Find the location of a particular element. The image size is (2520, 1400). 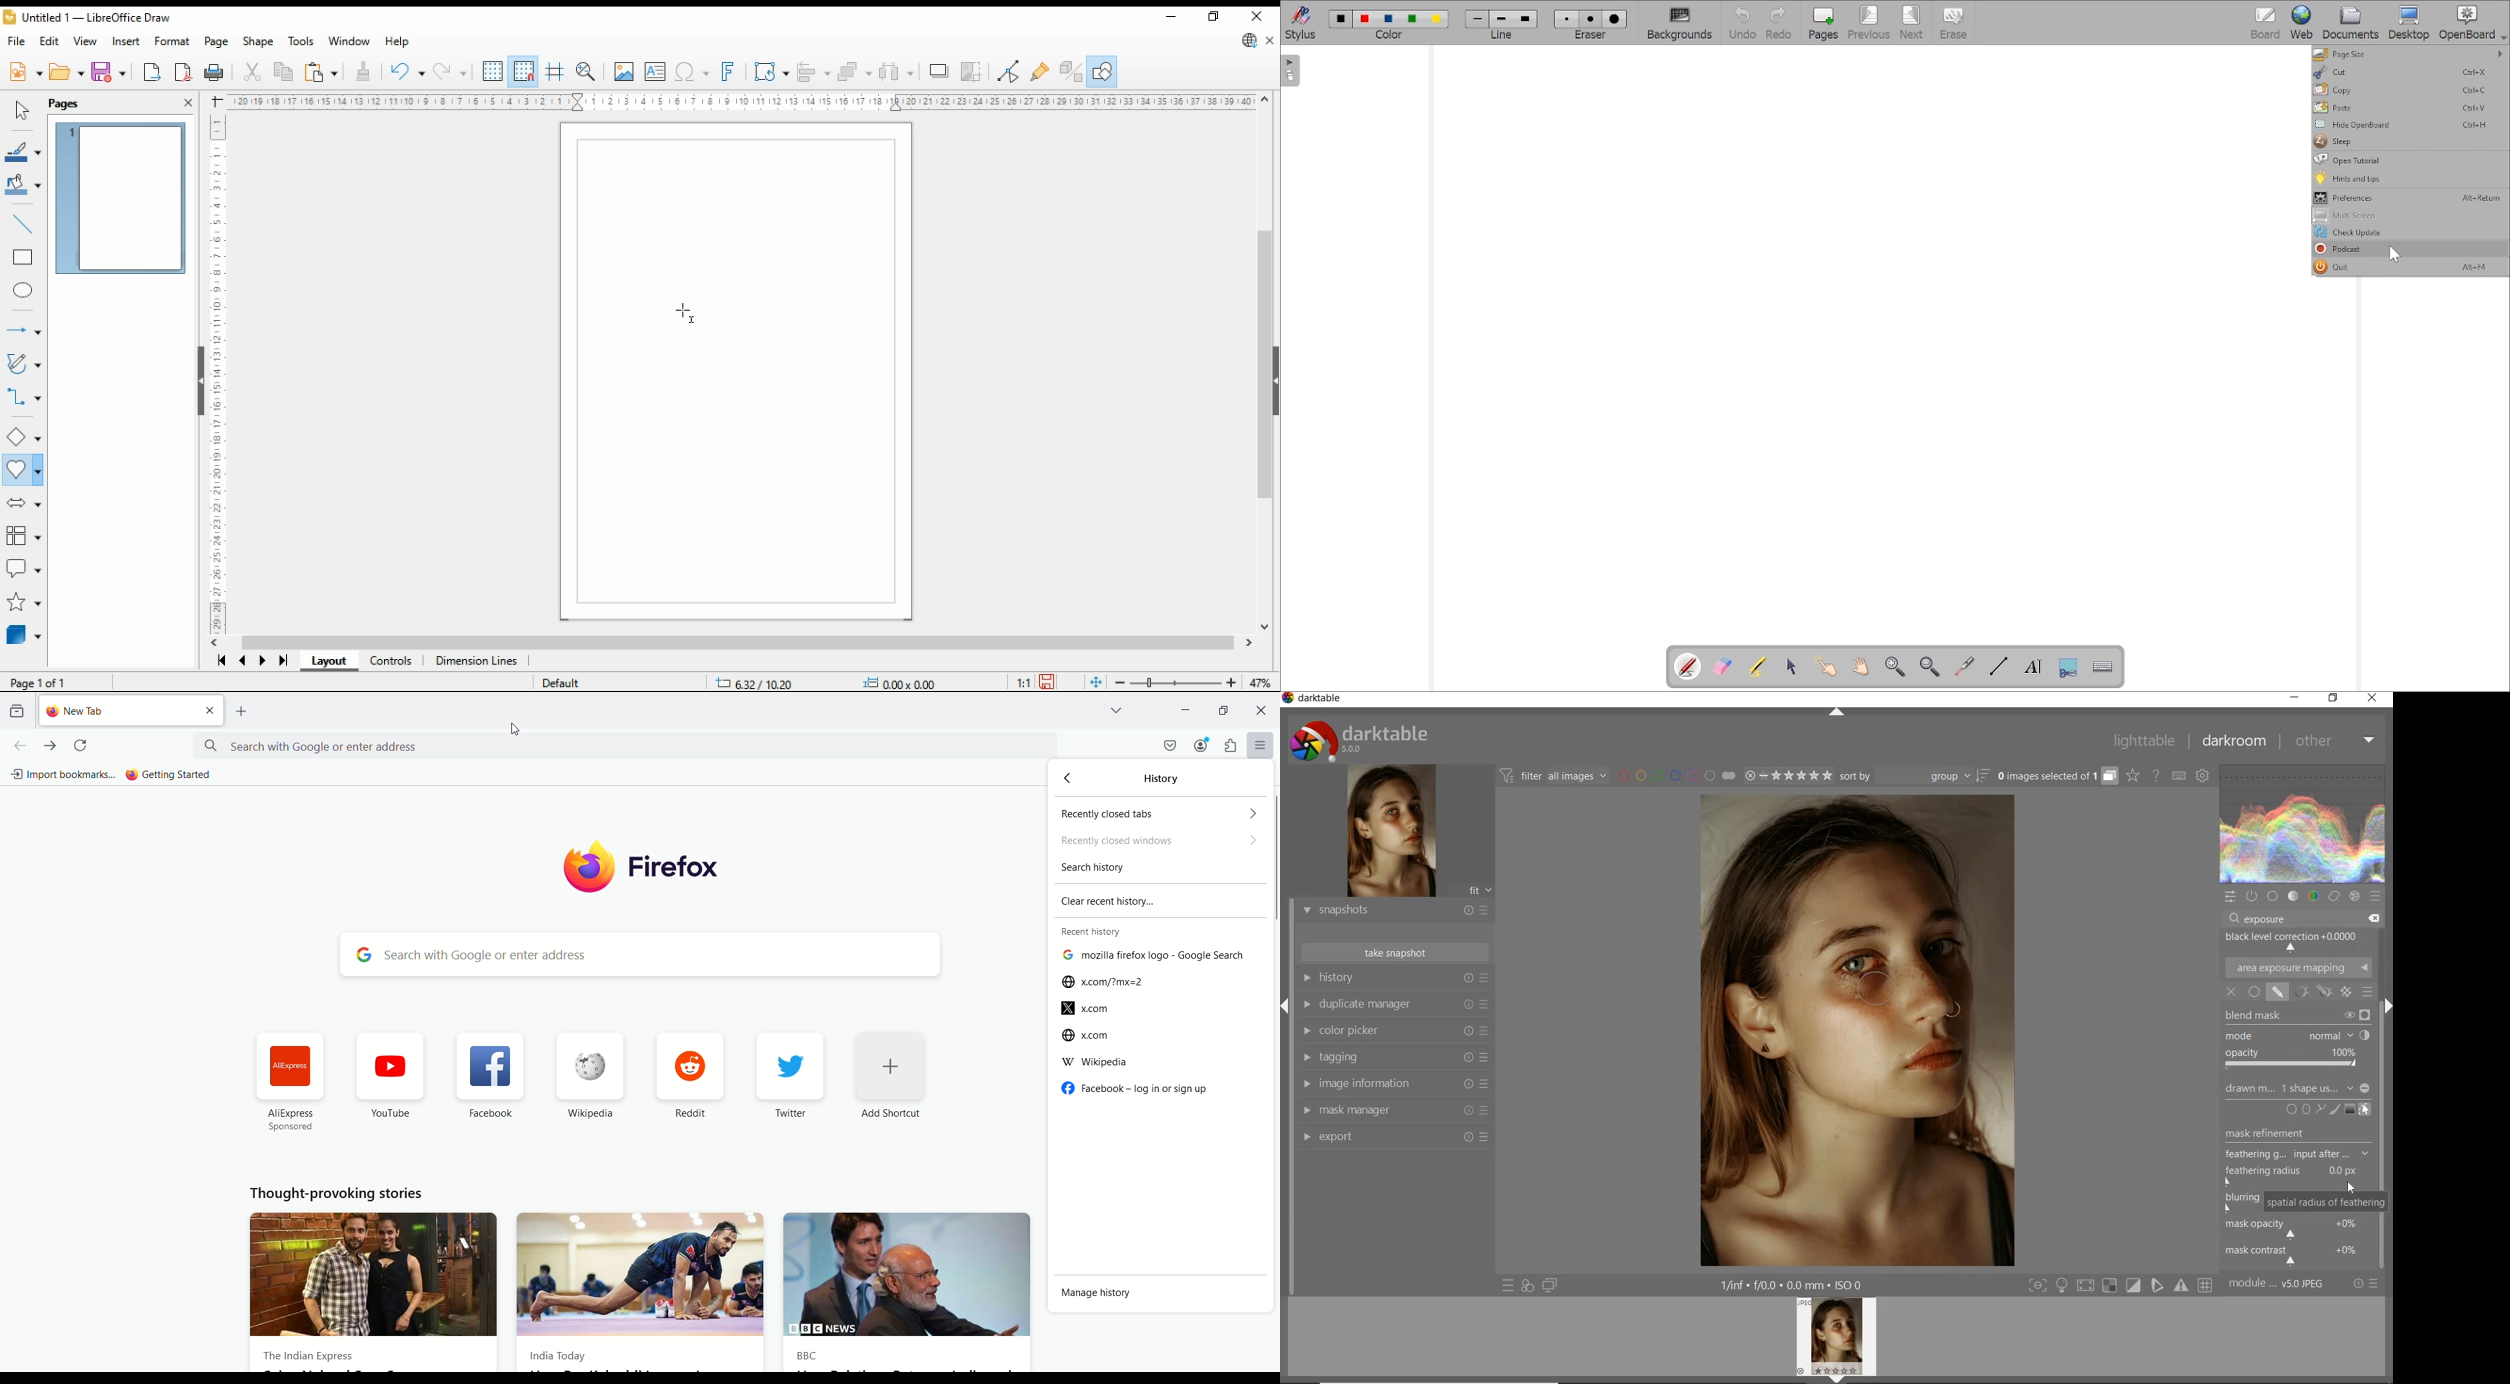

 is located at coordinates (2409, 141).